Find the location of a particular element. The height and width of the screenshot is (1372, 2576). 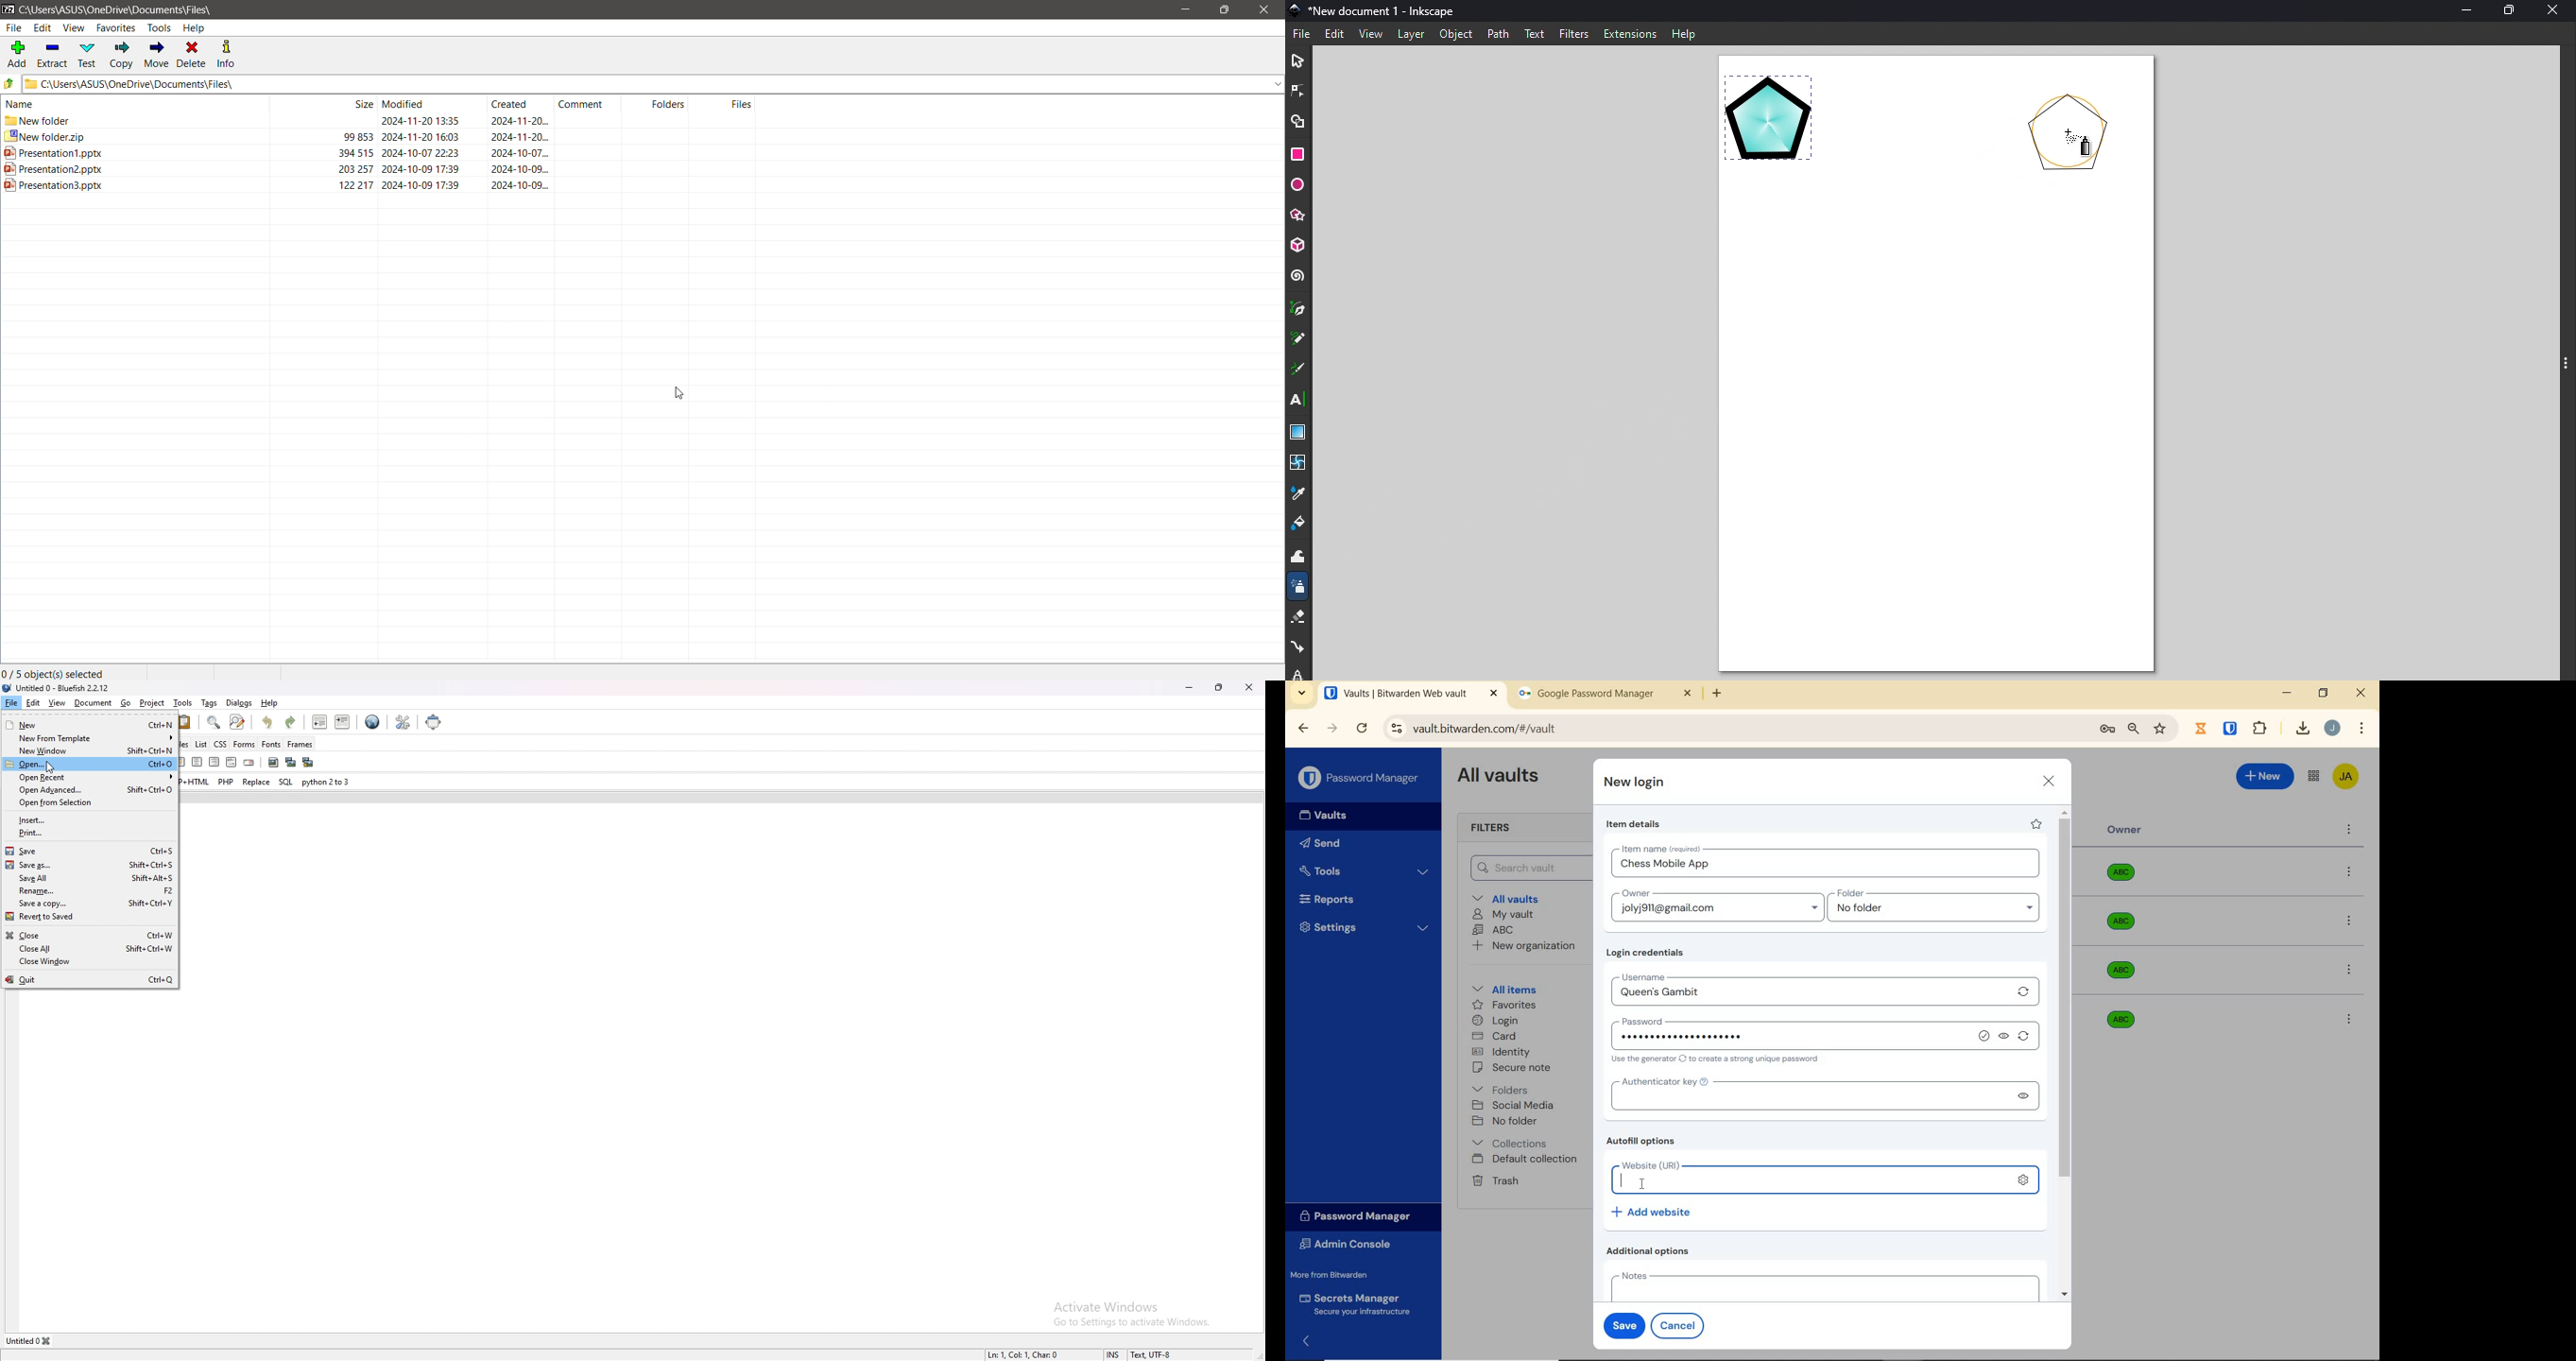

Add website is located at coordinates (1653, 1211).